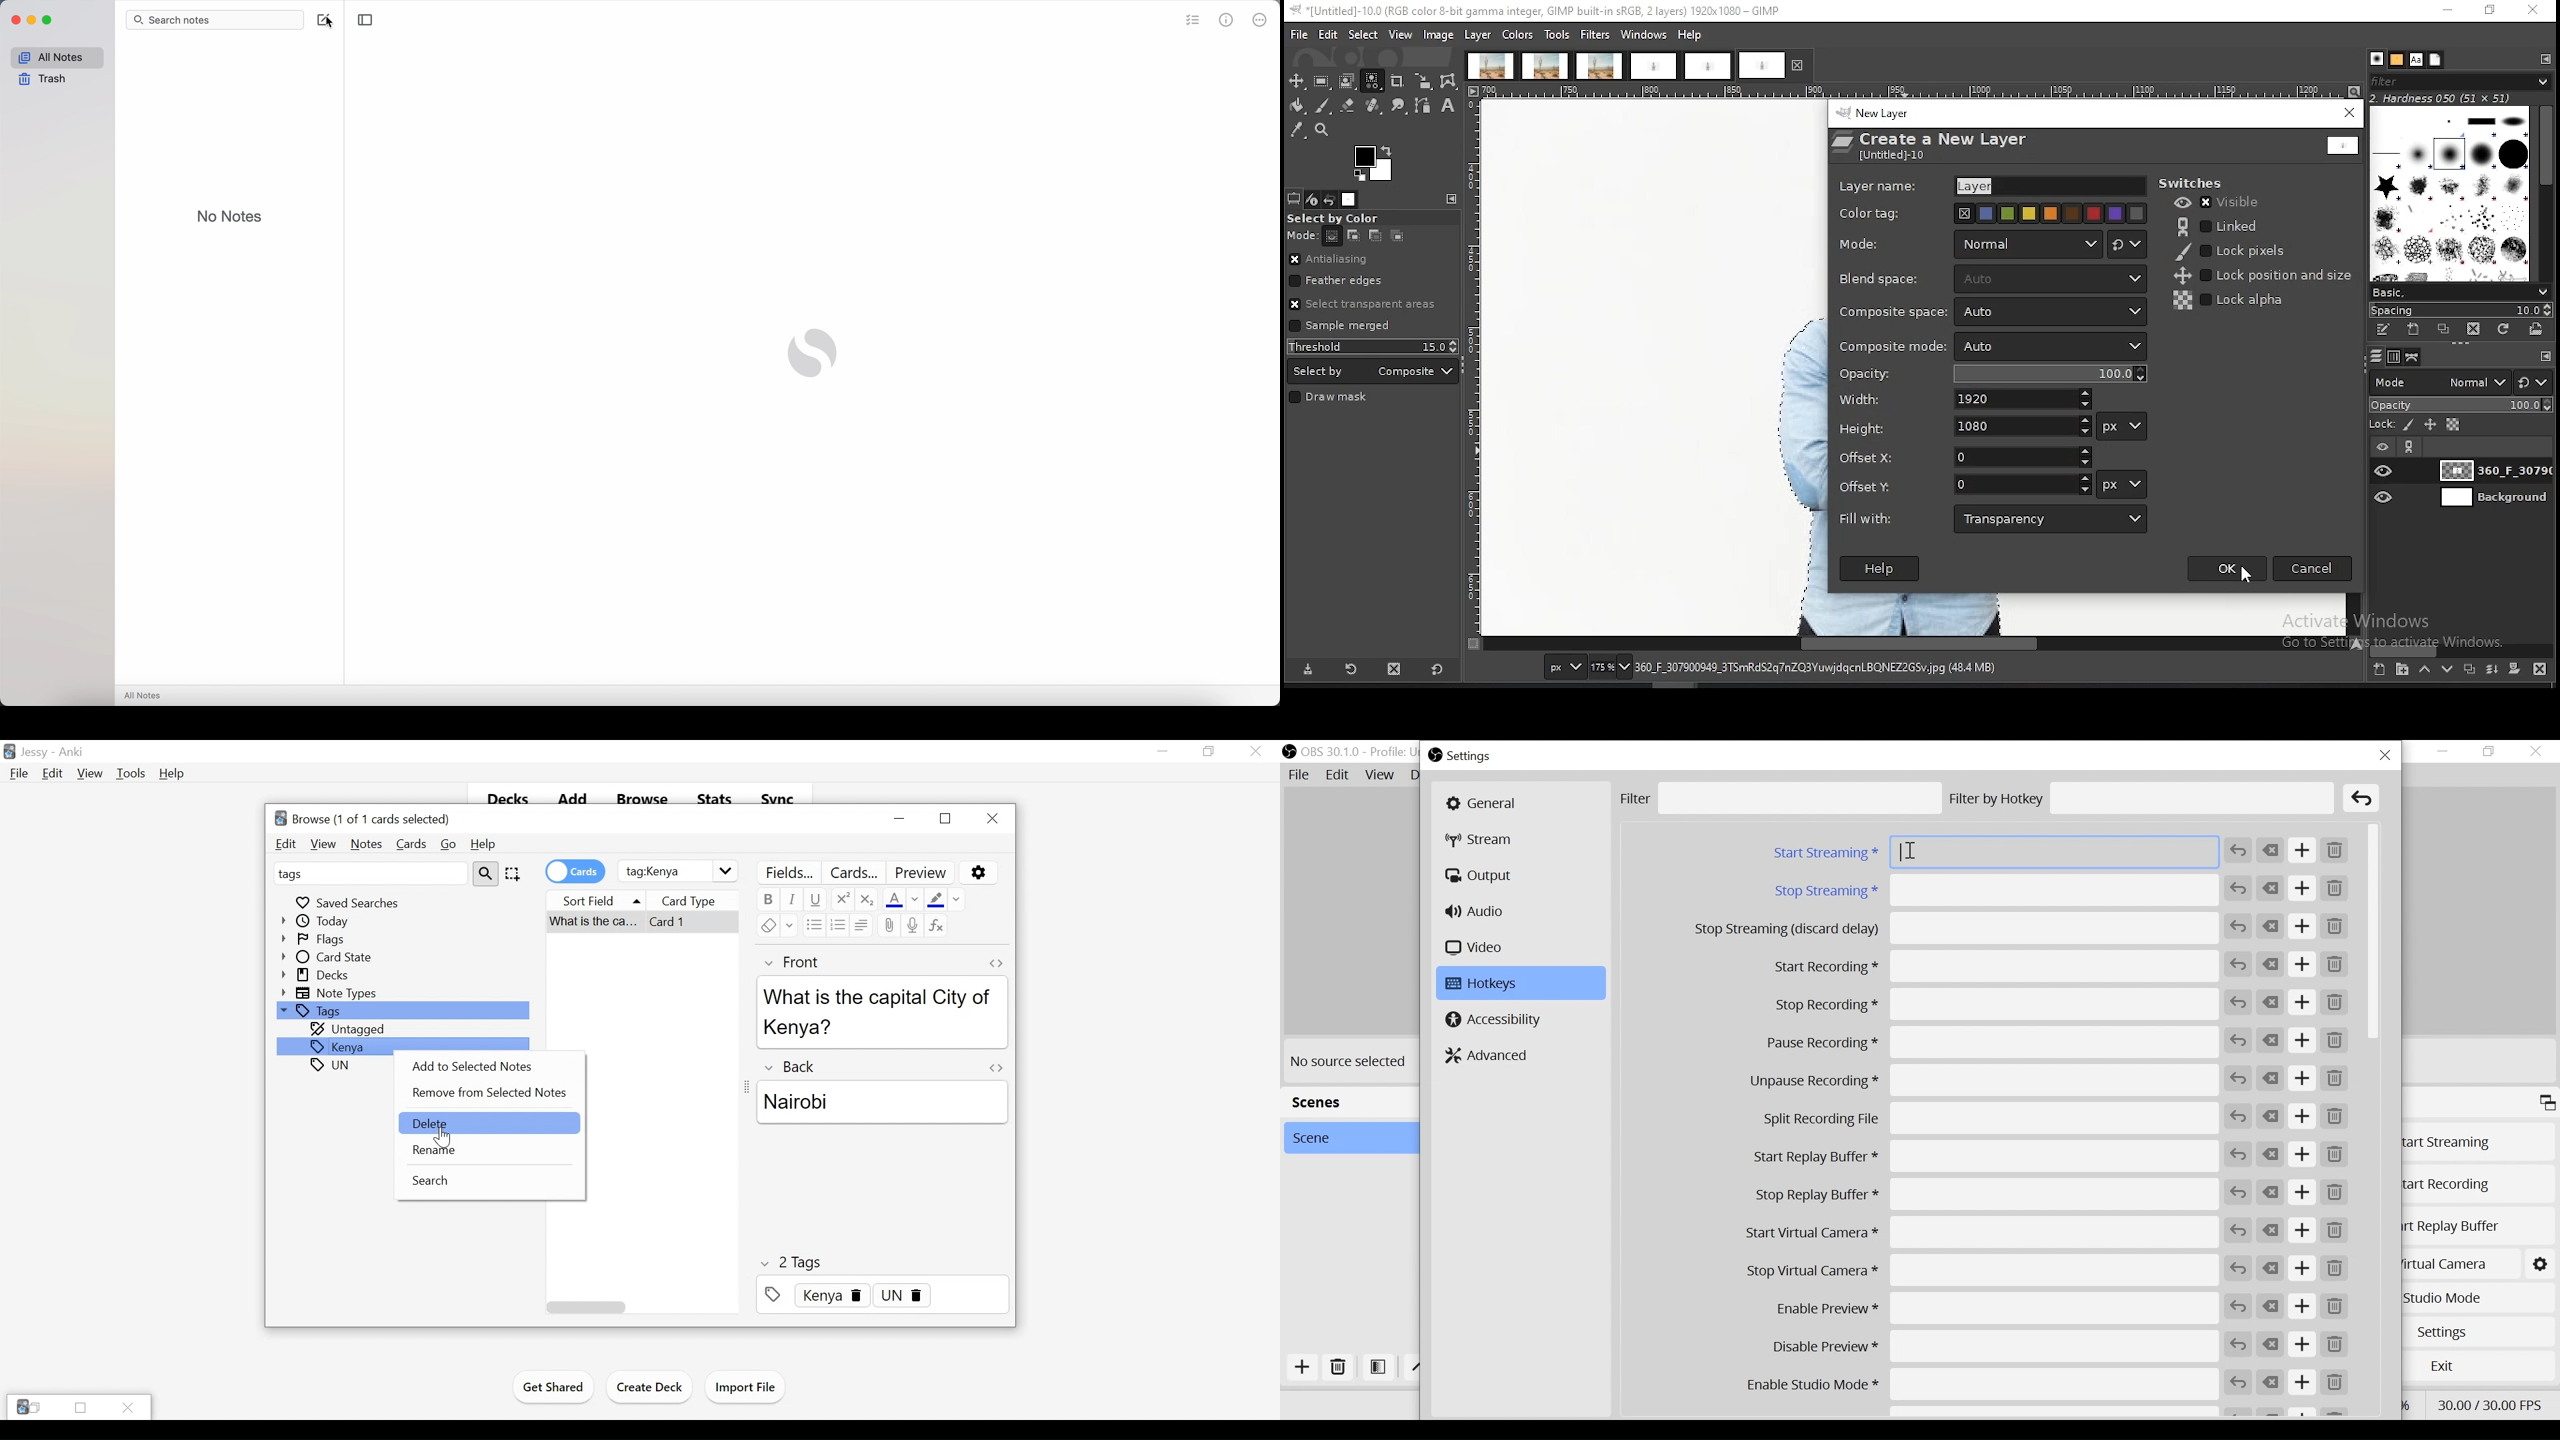  What do you see at coordinates (1365, 34) in the screenshot?
I see `select` at bounding box center [1365, 34].